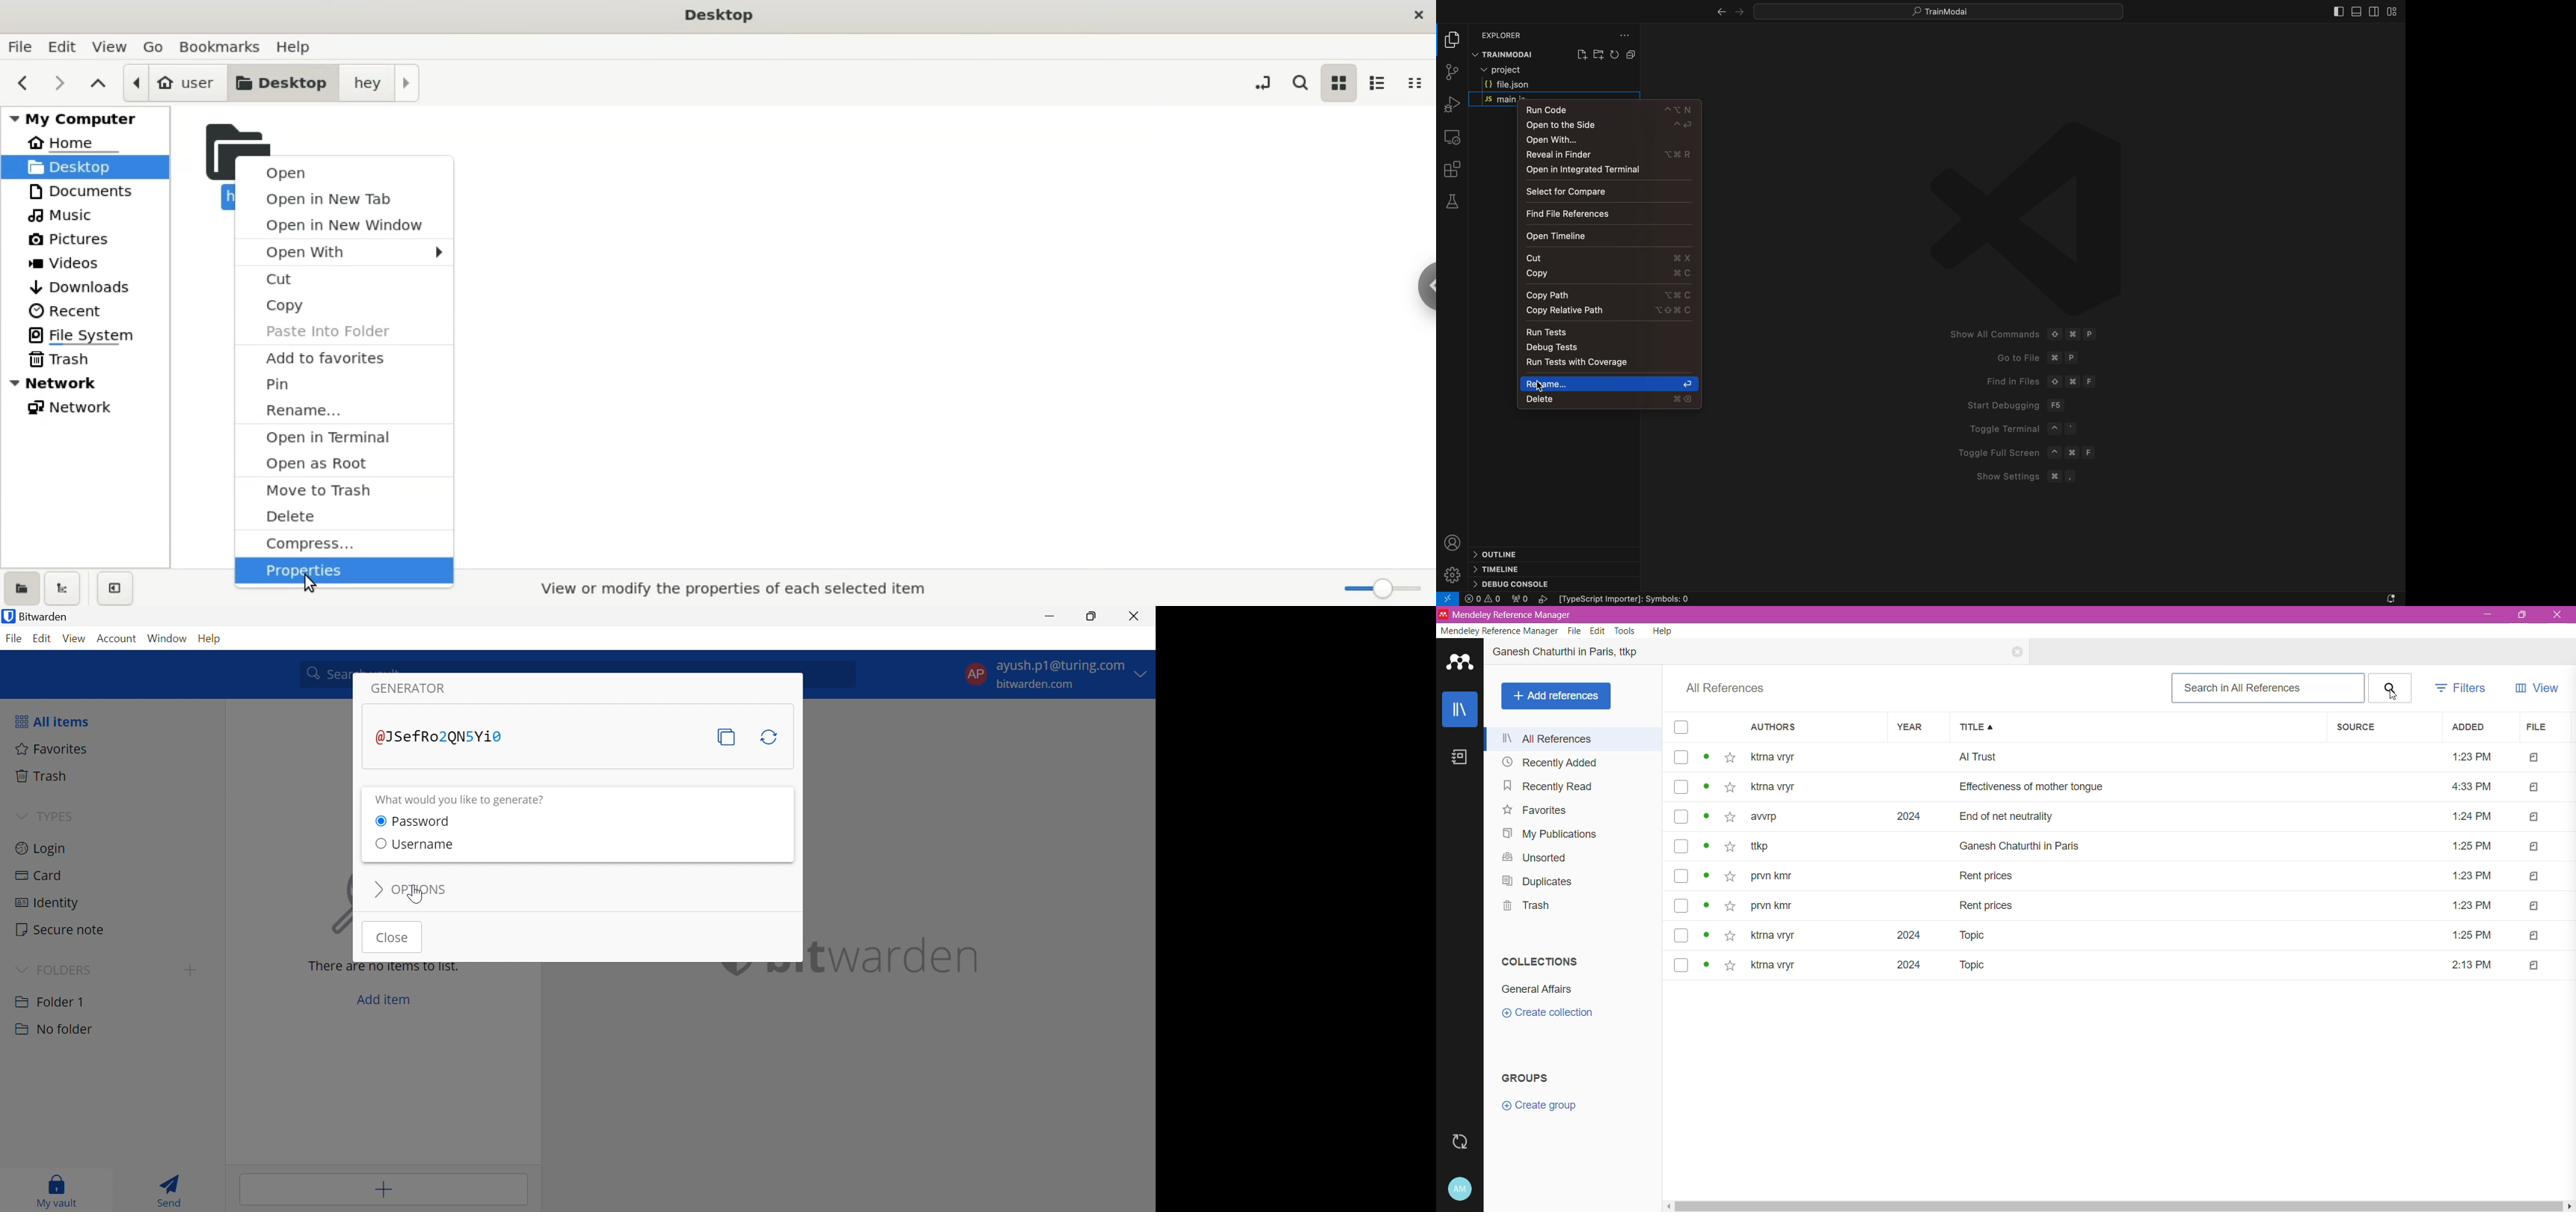 This screenshot has height=1232, width=2576. I want to click on rename, so click(1609, 383).